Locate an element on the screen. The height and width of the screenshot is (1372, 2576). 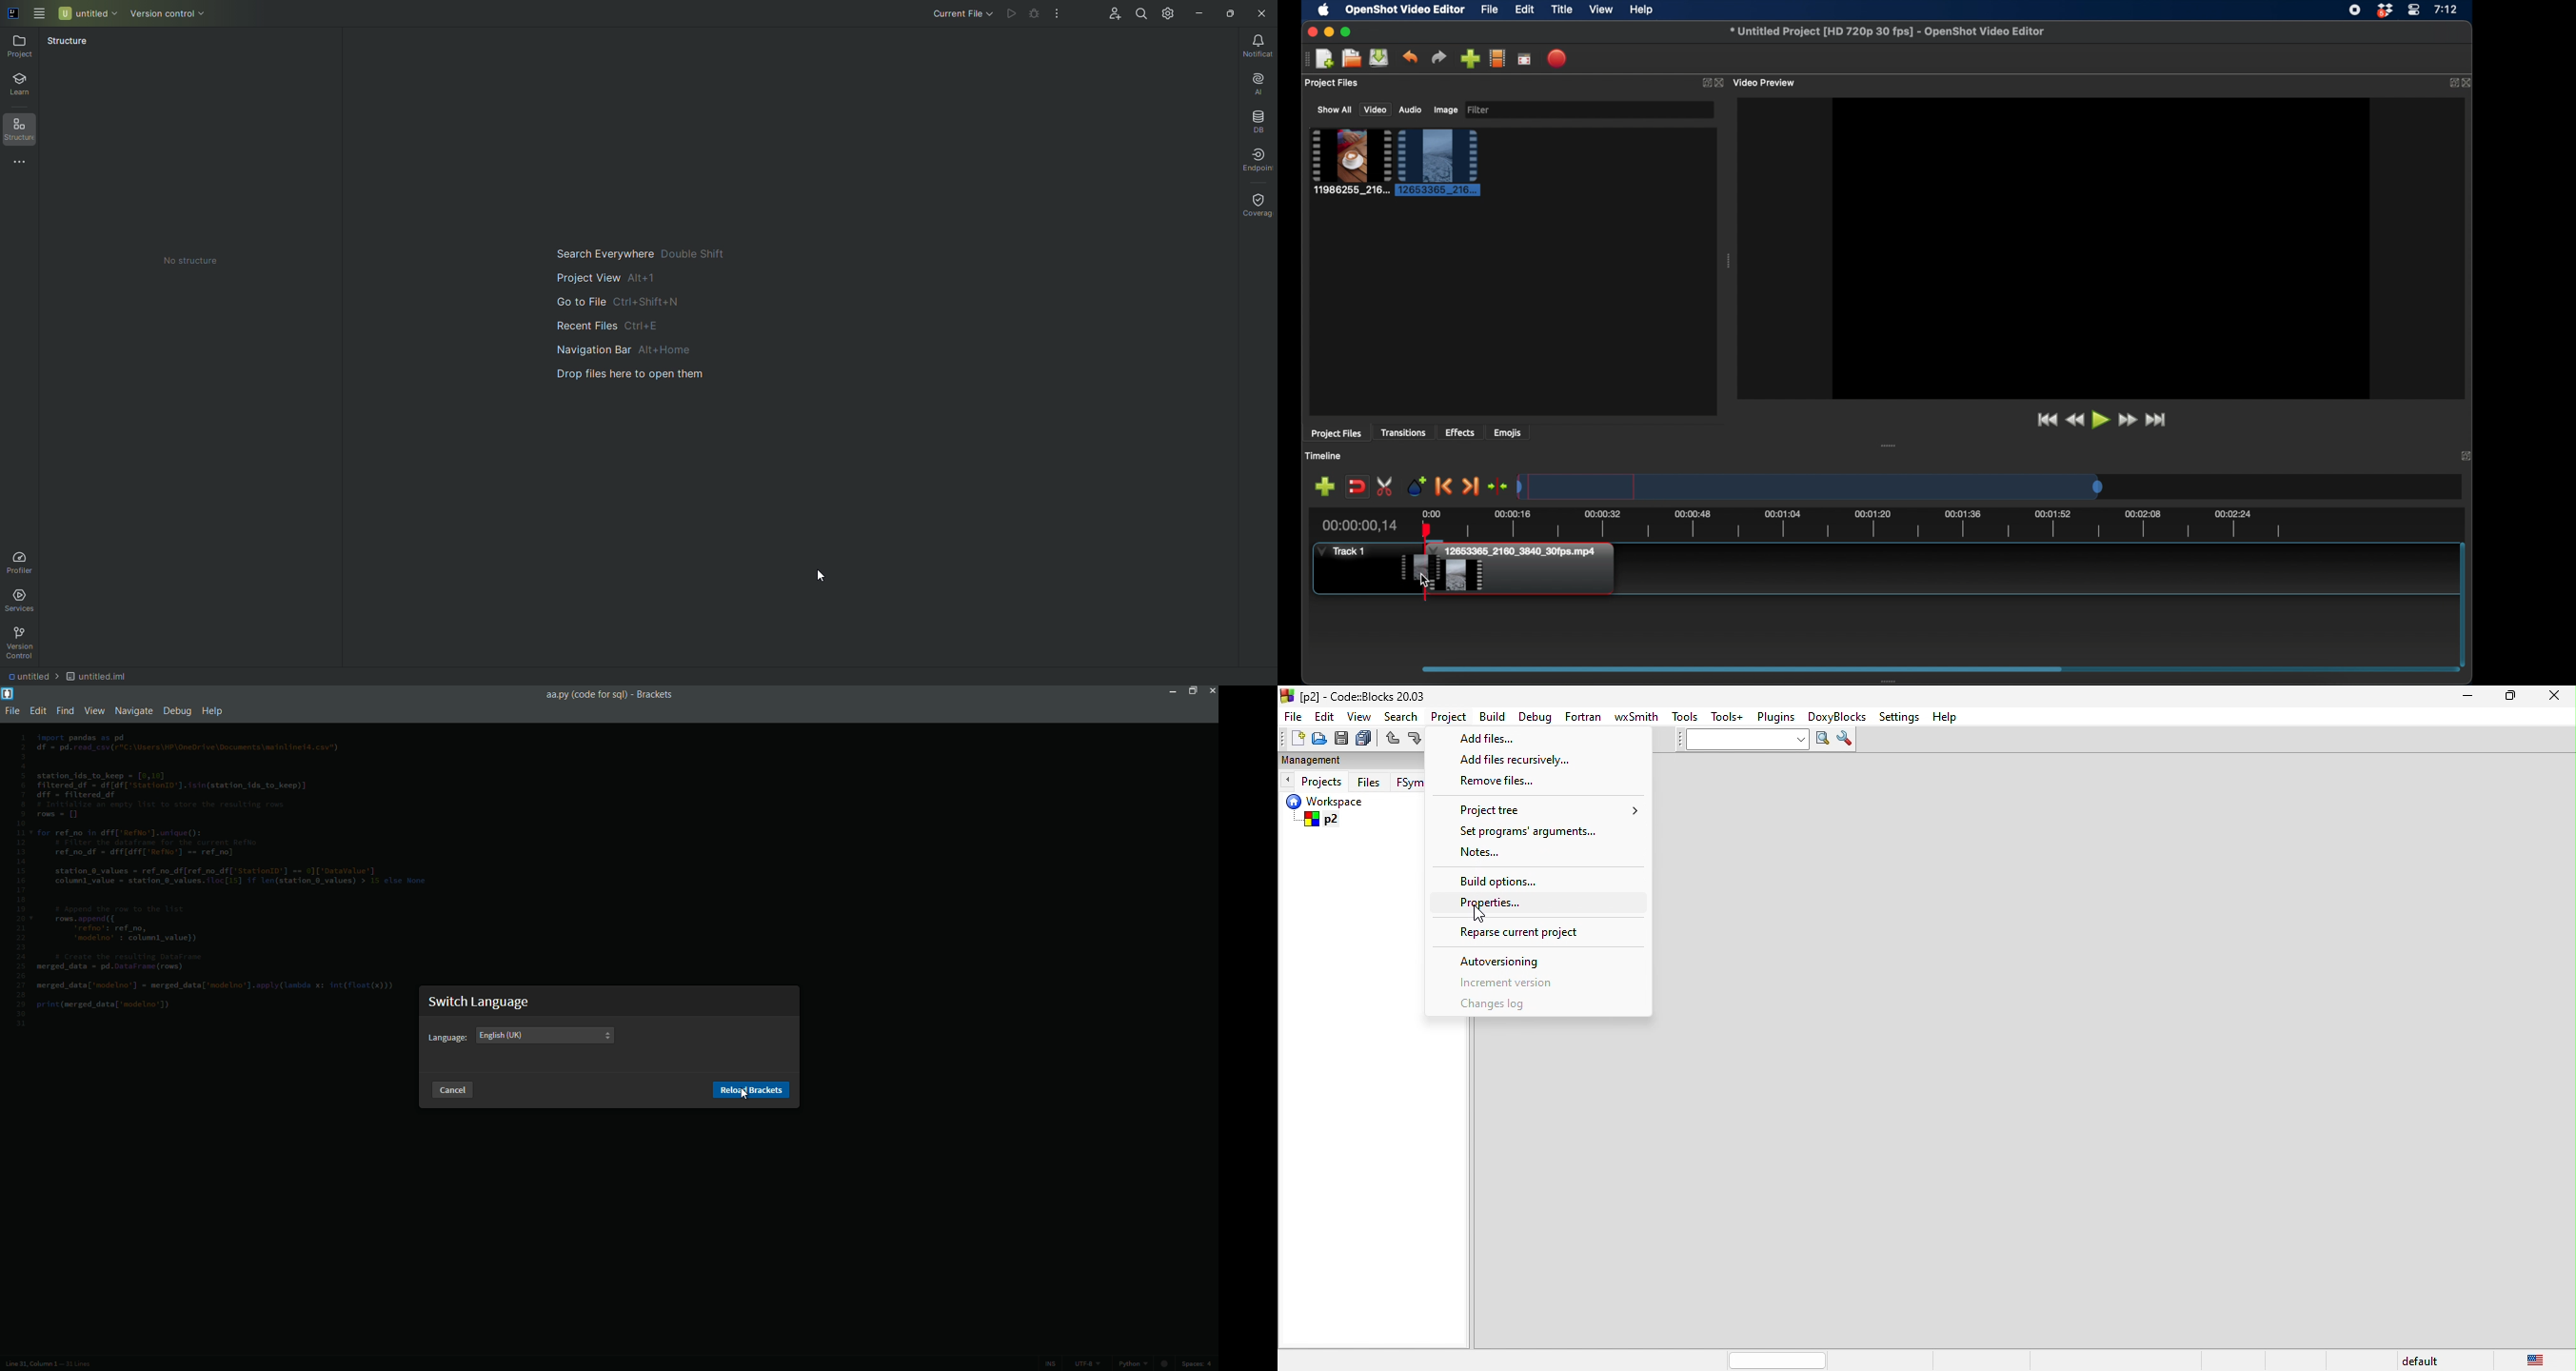
tools++ is located at coordinates (1728, 716).